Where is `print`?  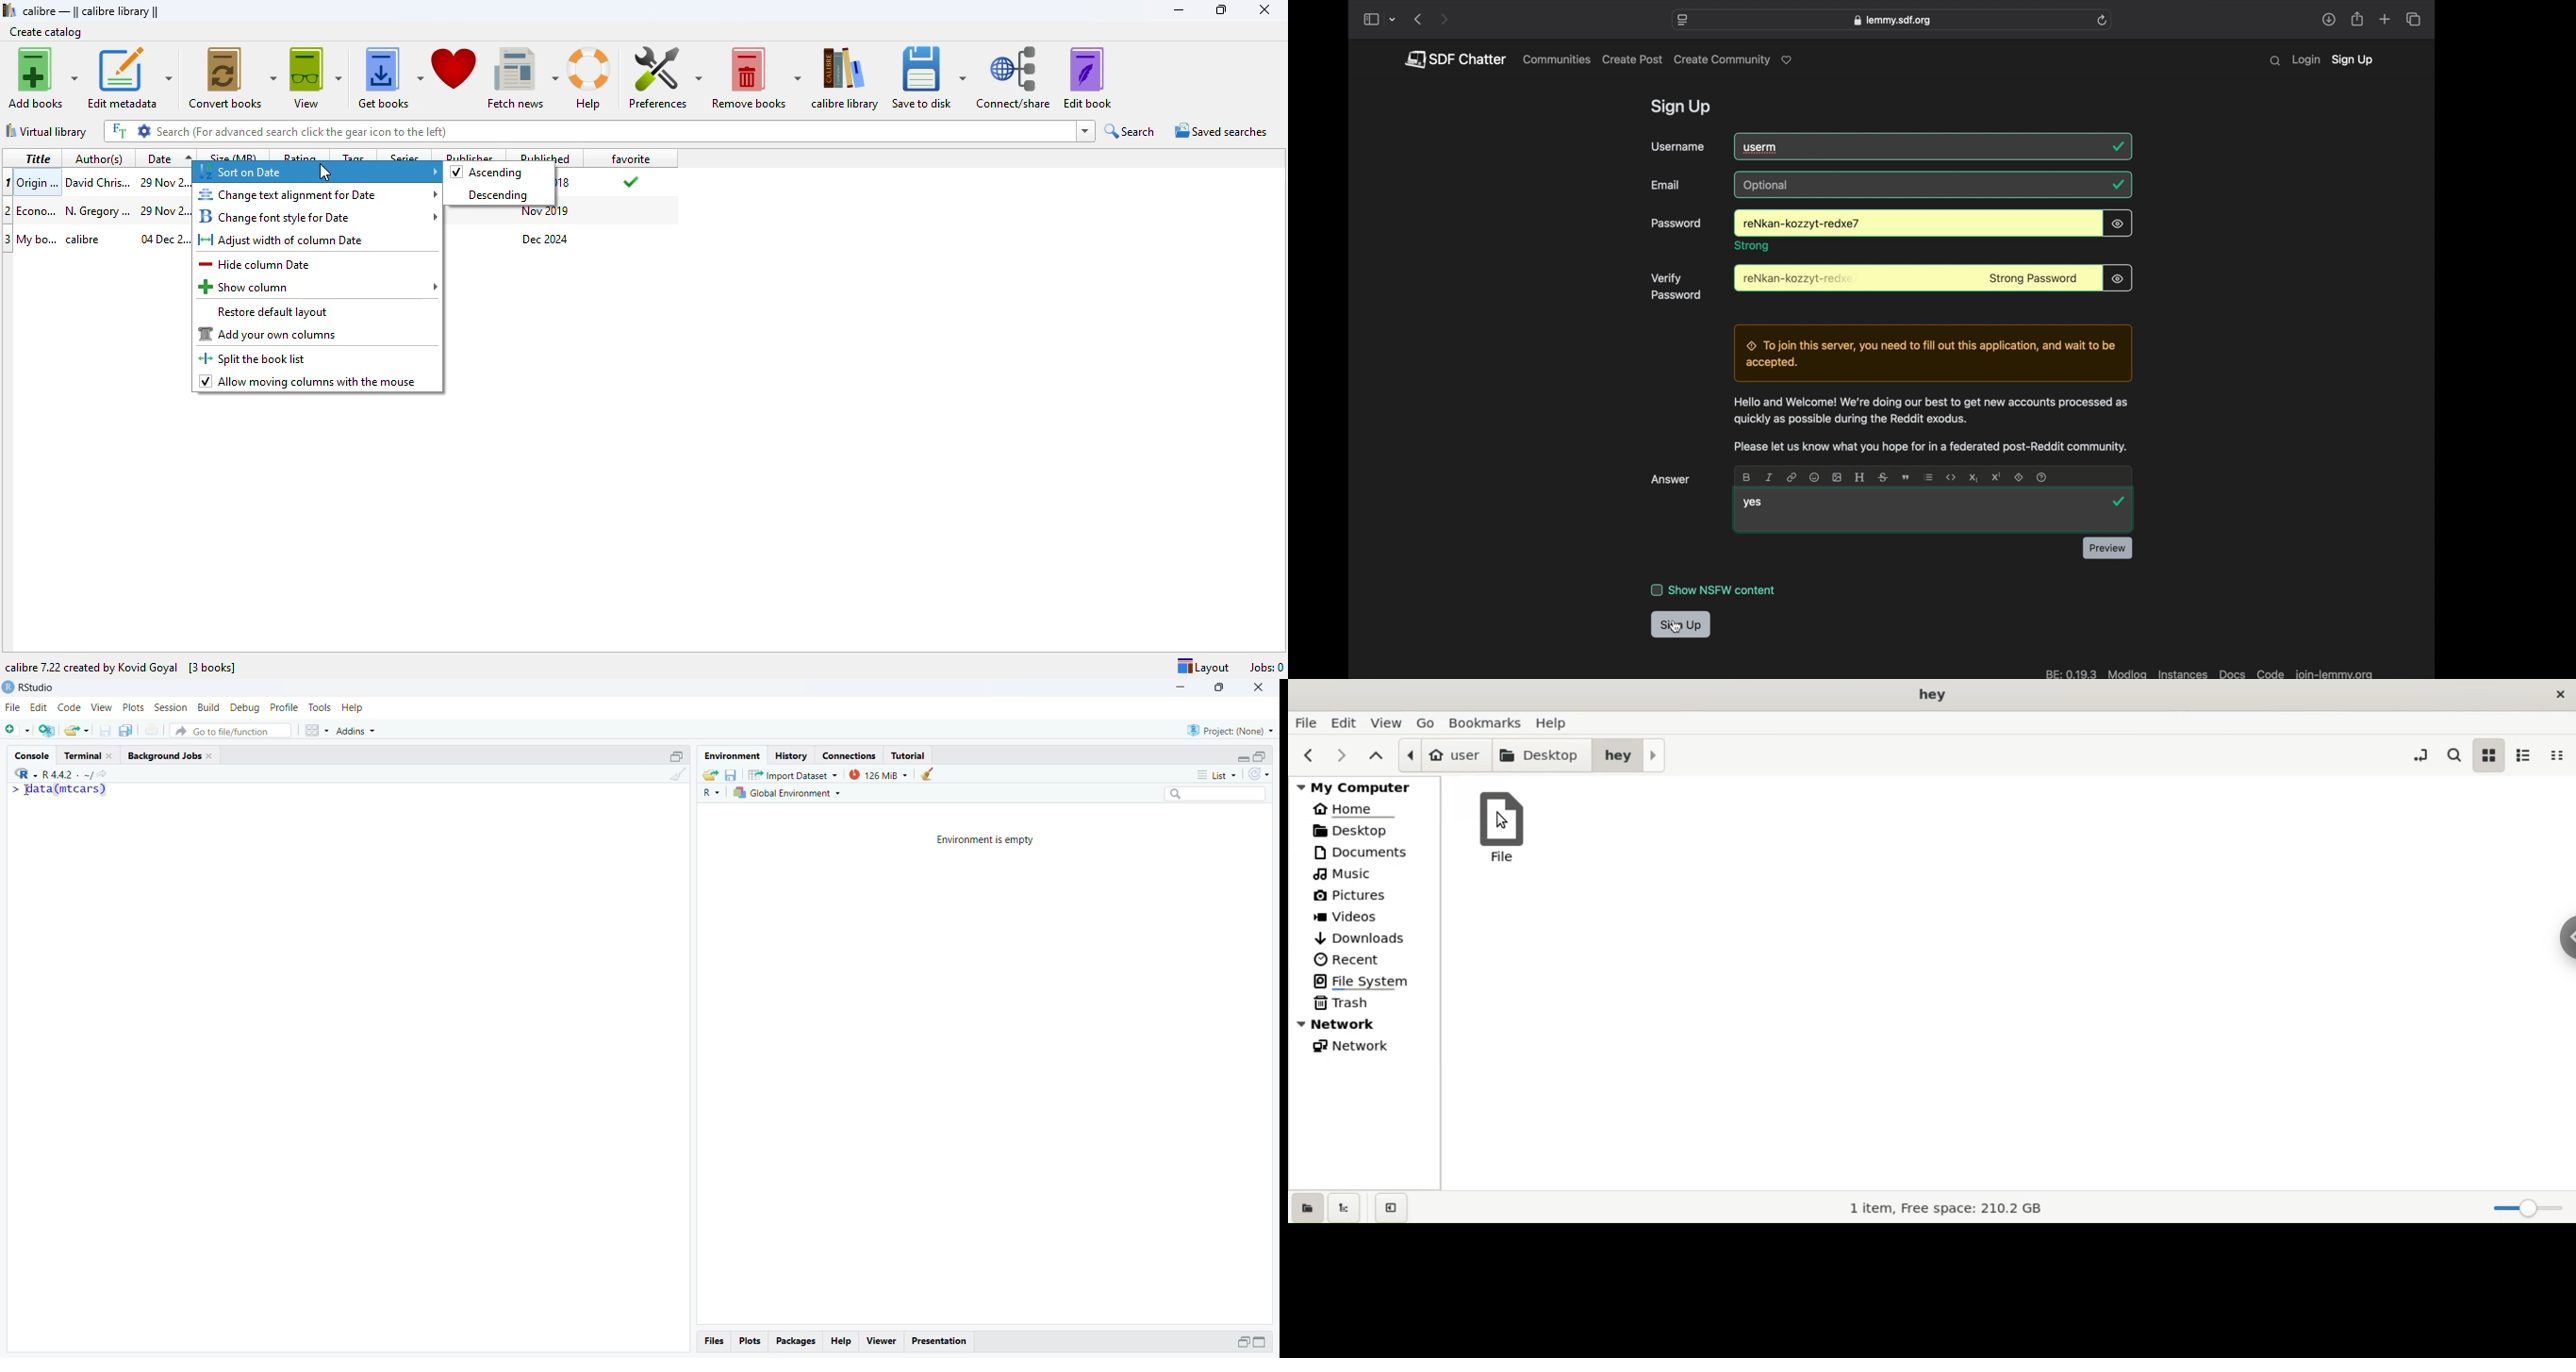 print is located at coordinates (152, 730).